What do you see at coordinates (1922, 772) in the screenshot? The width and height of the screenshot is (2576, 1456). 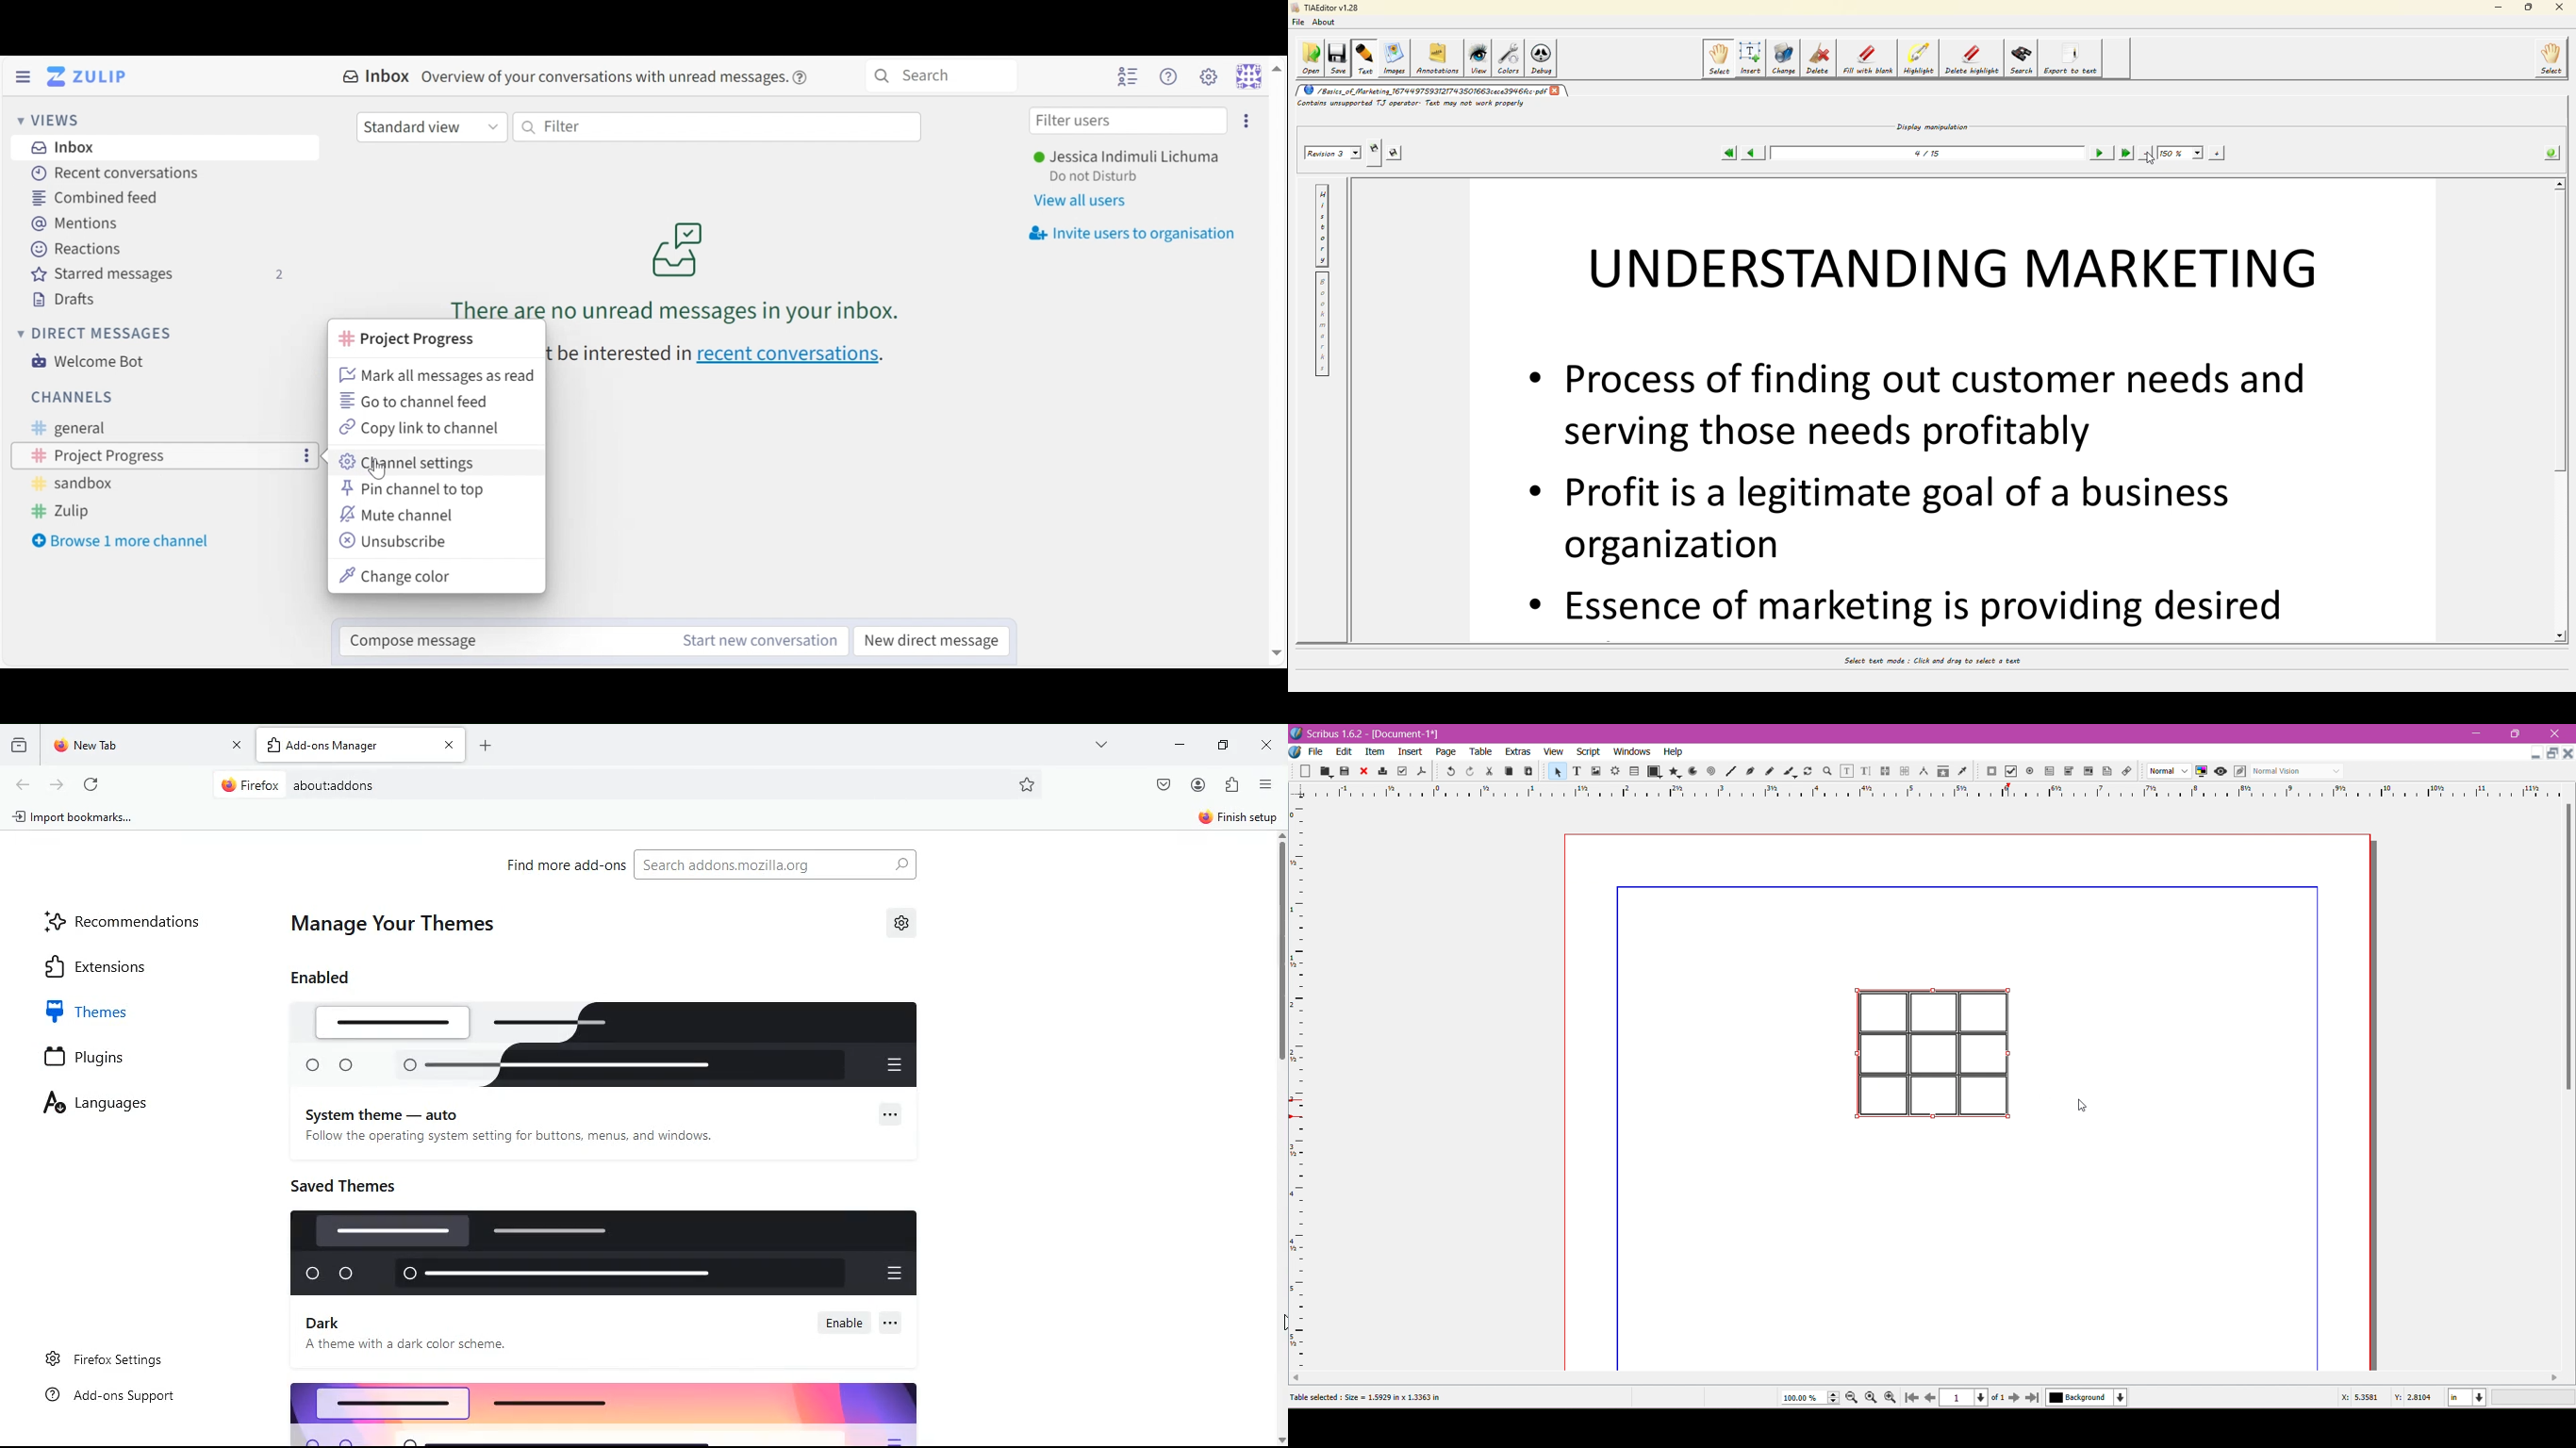 I see `Measurements` at bounding box center [1922, 772].